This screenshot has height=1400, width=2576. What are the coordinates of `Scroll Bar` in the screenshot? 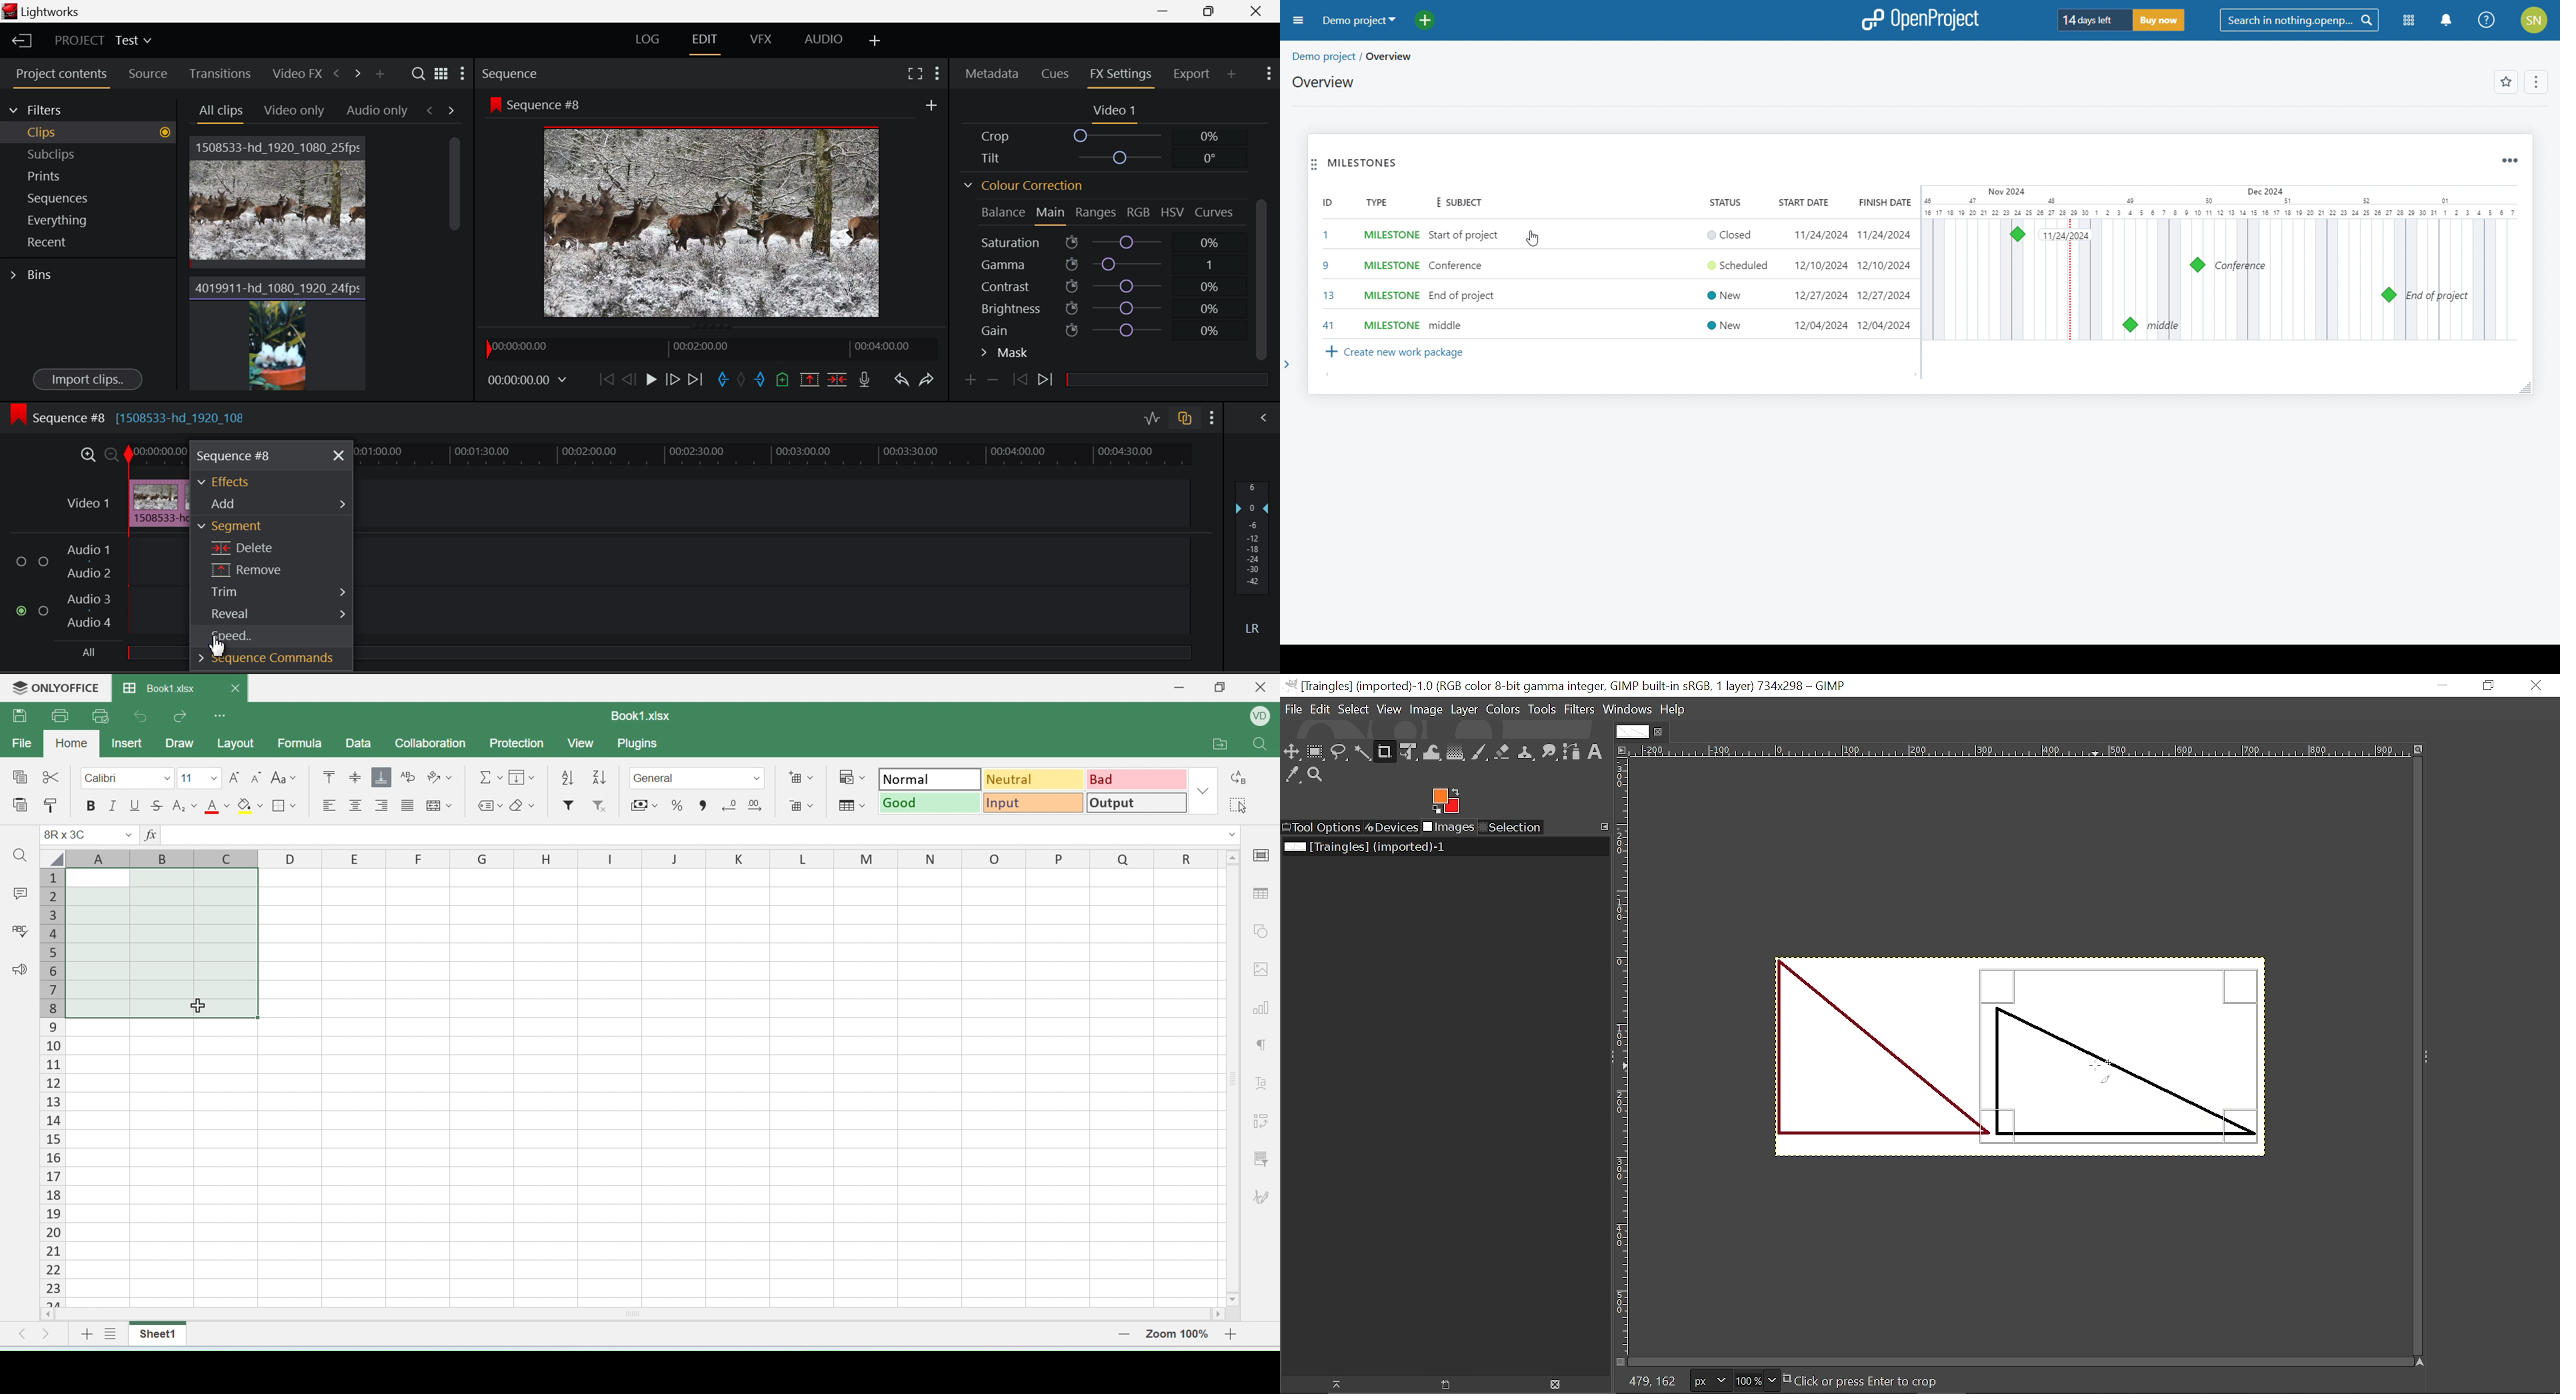 It's located at (453, 201).